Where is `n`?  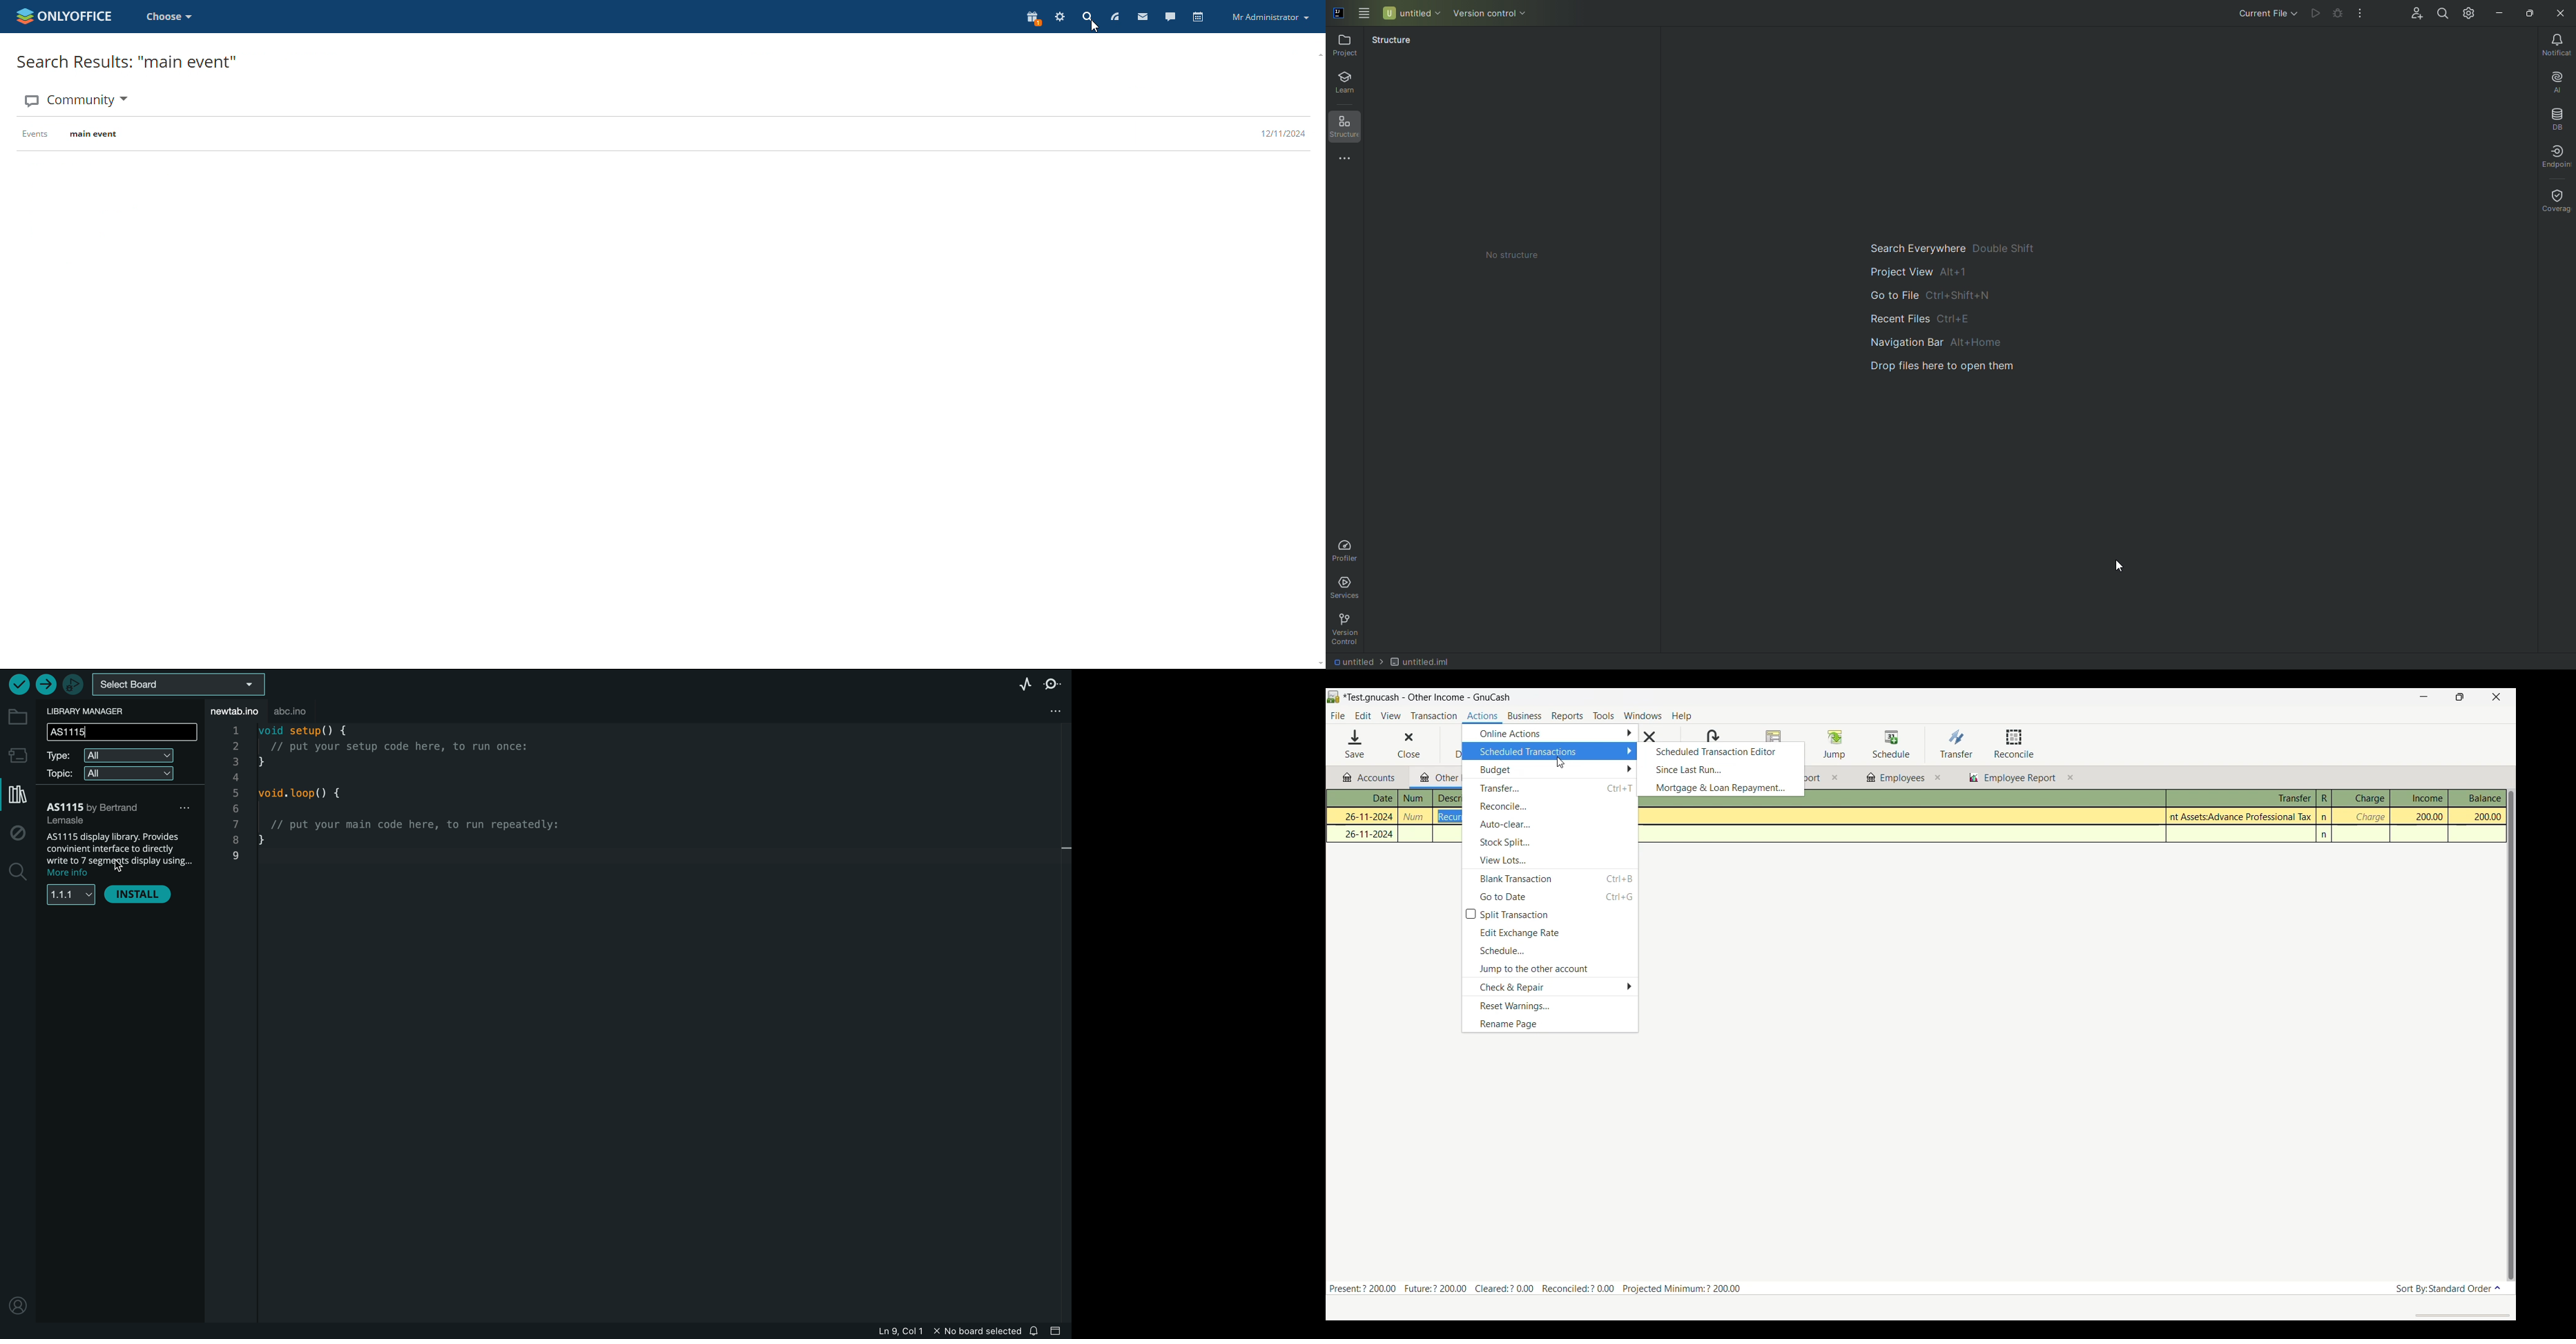
n is located at coordinates (2325, 817).